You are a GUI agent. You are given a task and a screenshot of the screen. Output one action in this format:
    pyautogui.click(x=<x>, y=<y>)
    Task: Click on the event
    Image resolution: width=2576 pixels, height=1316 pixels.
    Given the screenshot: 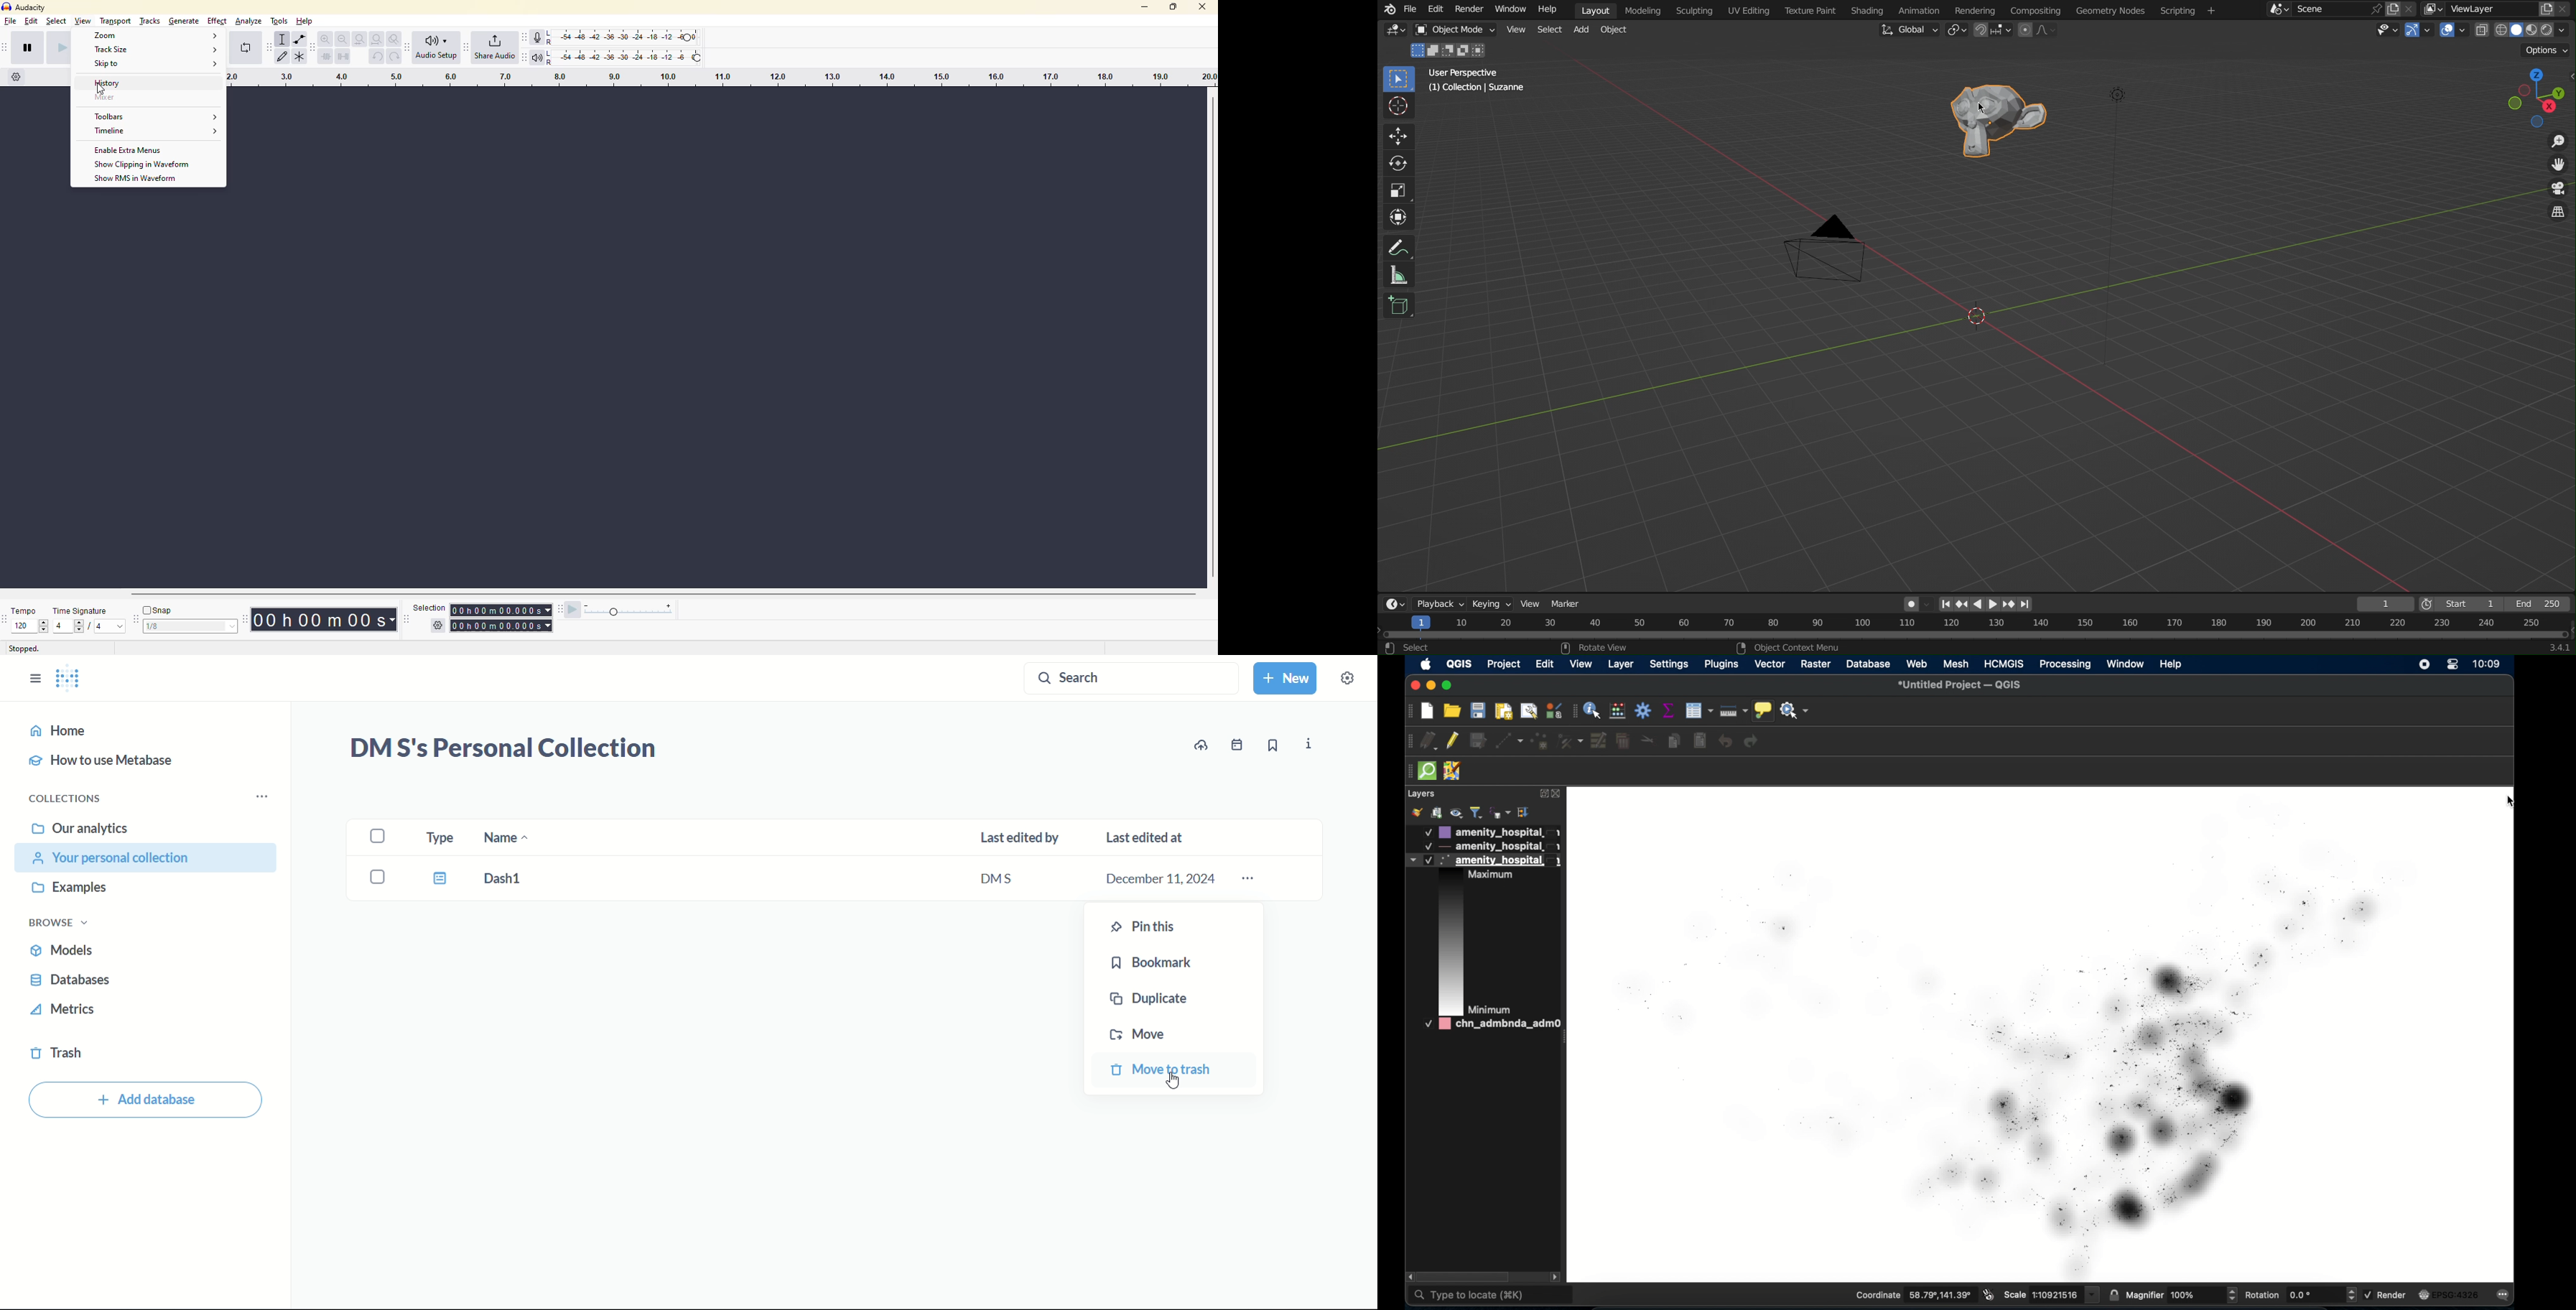 What is the action you would take?
    pyautogui.click(x=1239, y=745)
    